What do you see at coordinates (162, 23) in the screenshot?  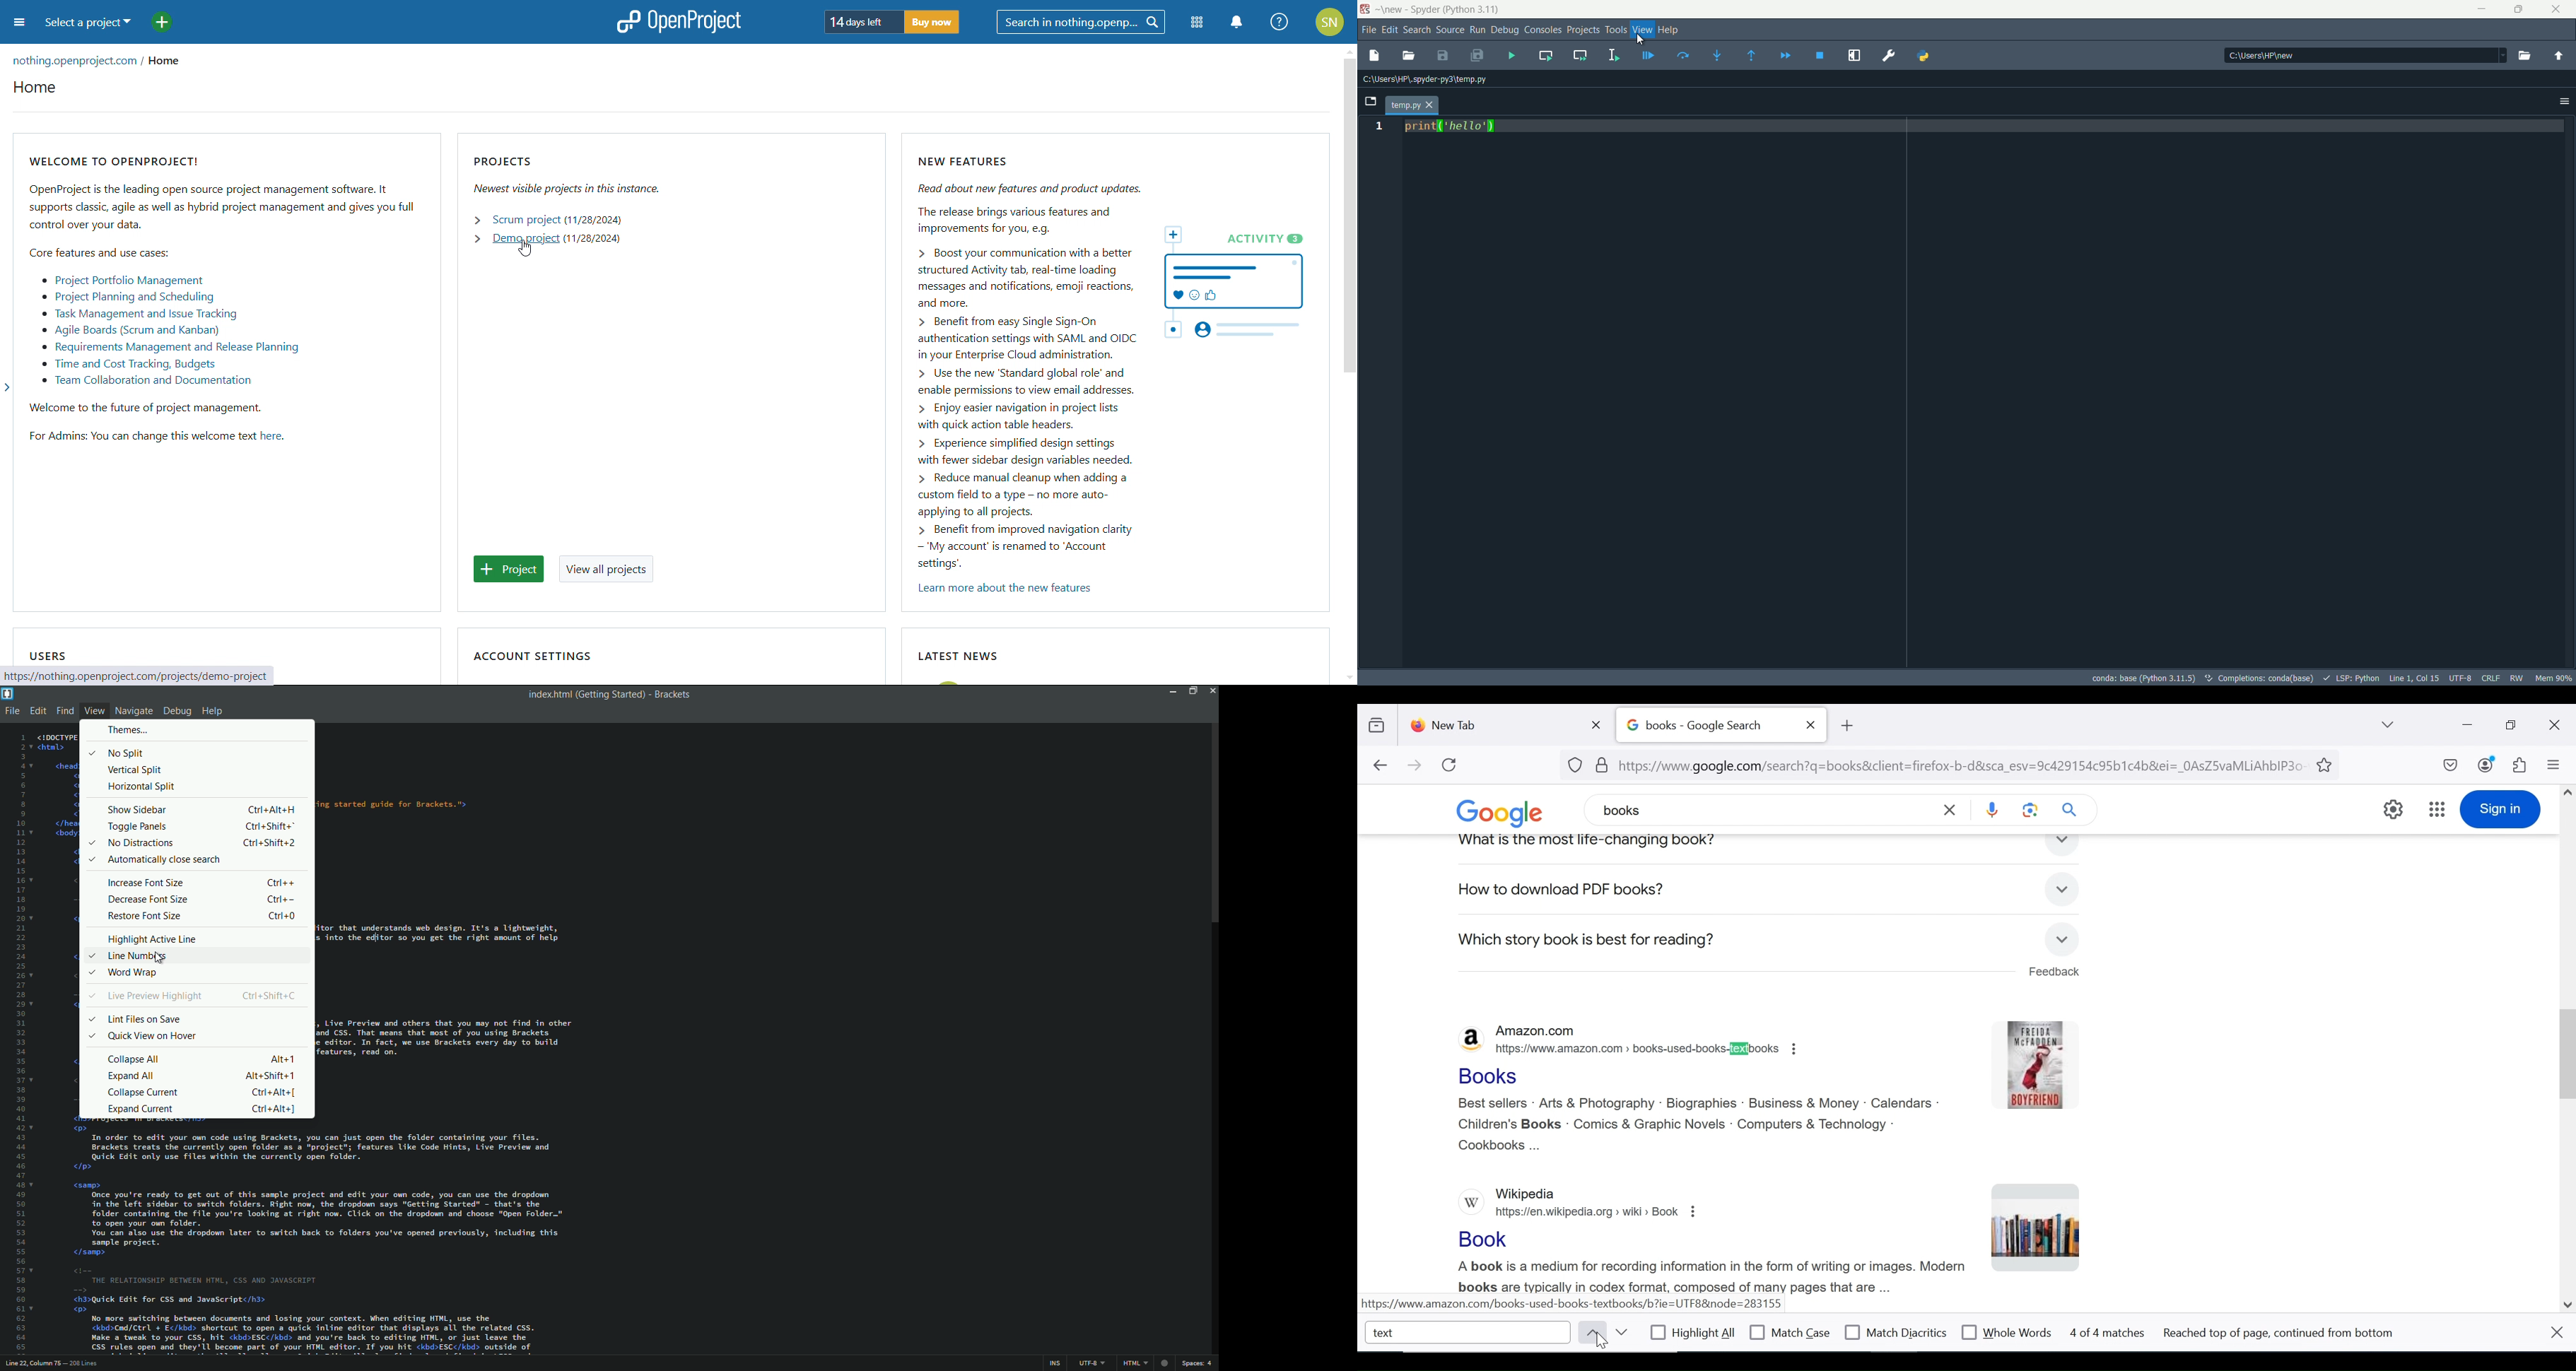 I see `add project` at bounding box center [162, 23].